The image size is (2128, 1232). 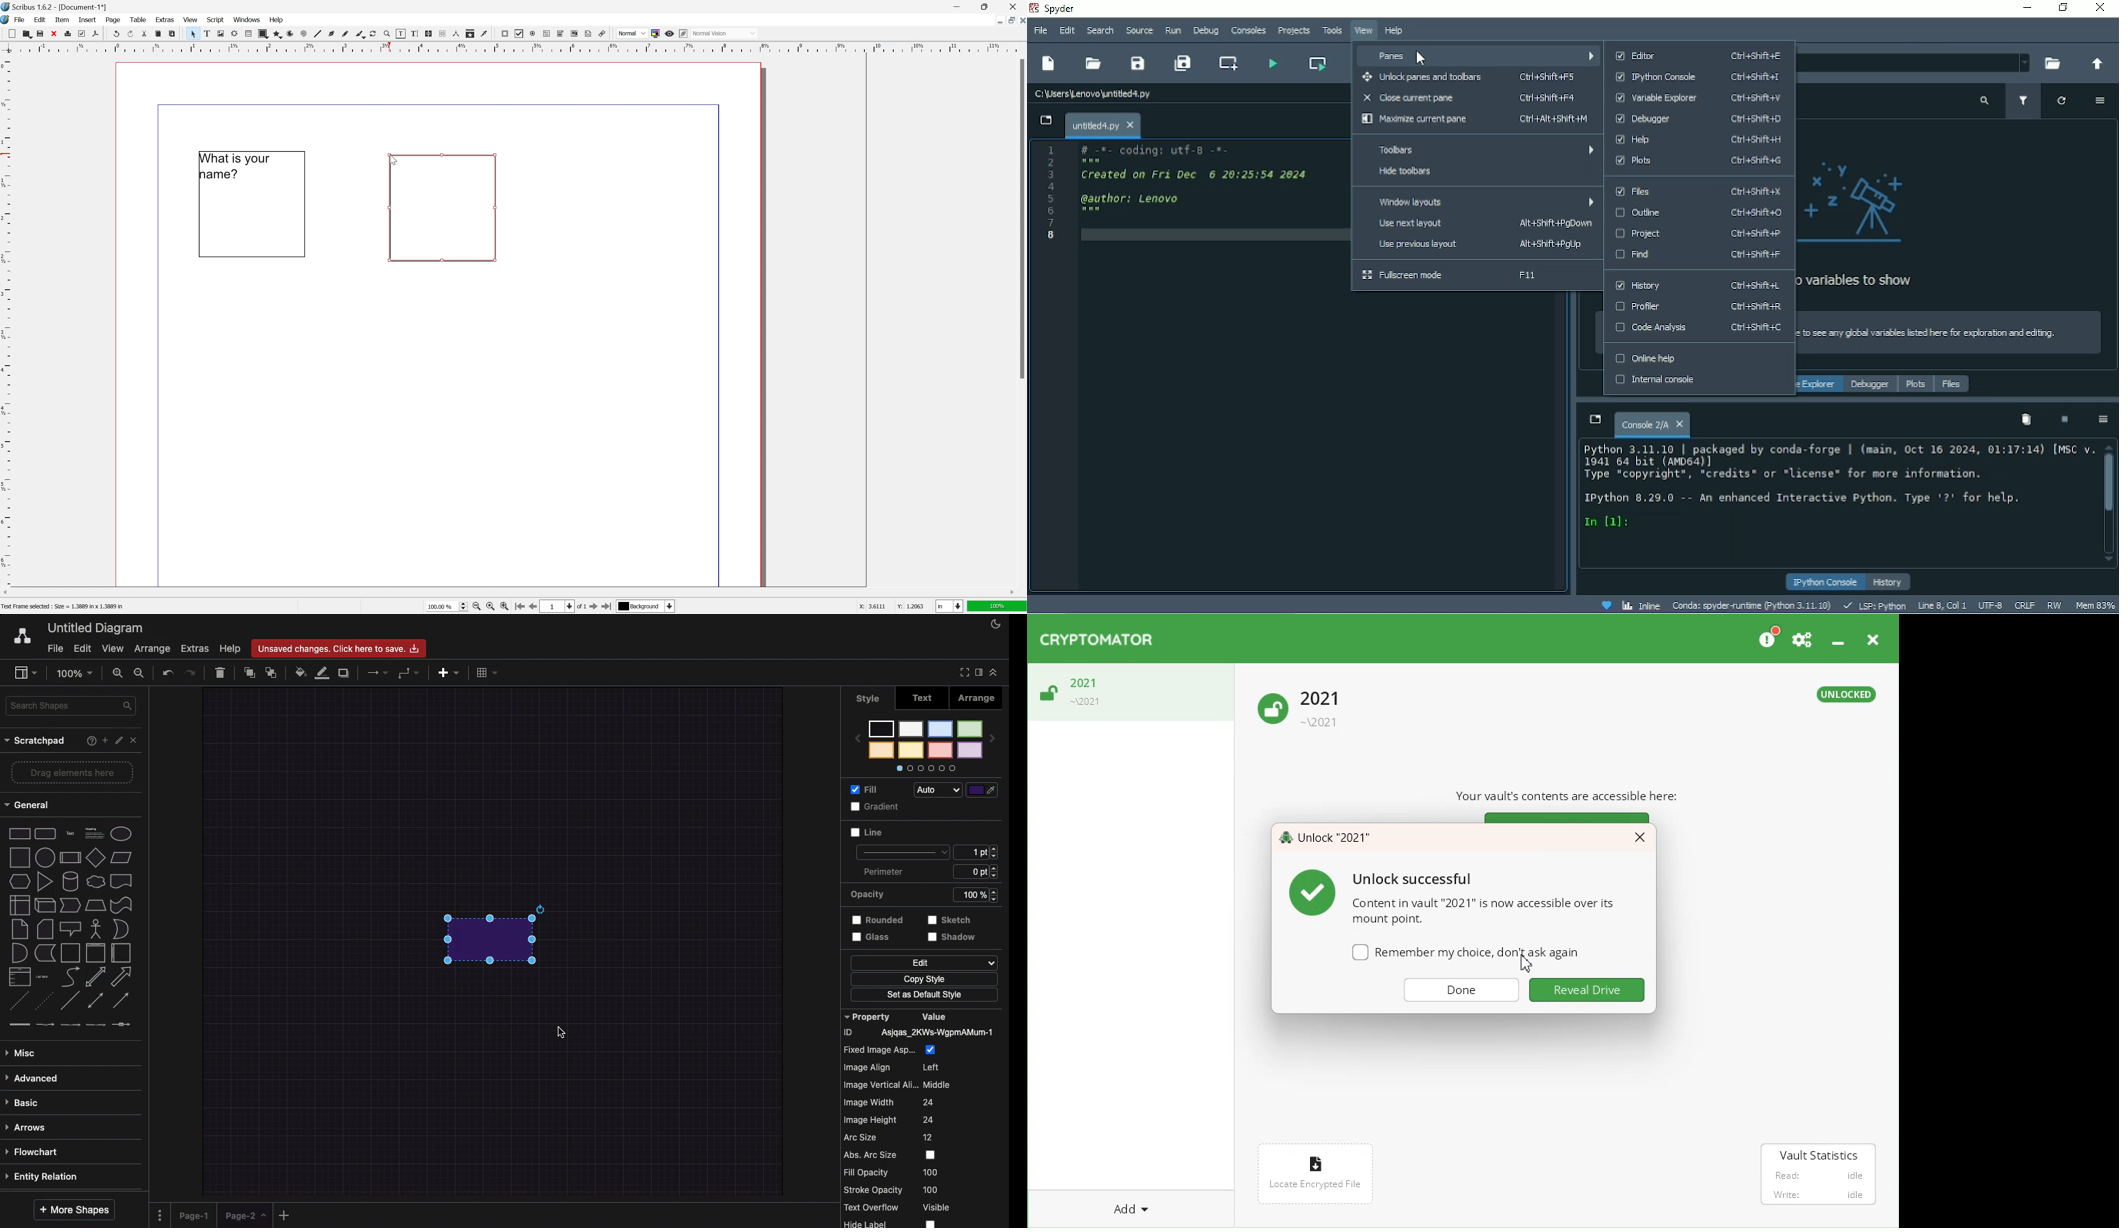 What do you see at coordinates (19, 929) in the screenshot?
I see `note` at bounding box center [19, 929].